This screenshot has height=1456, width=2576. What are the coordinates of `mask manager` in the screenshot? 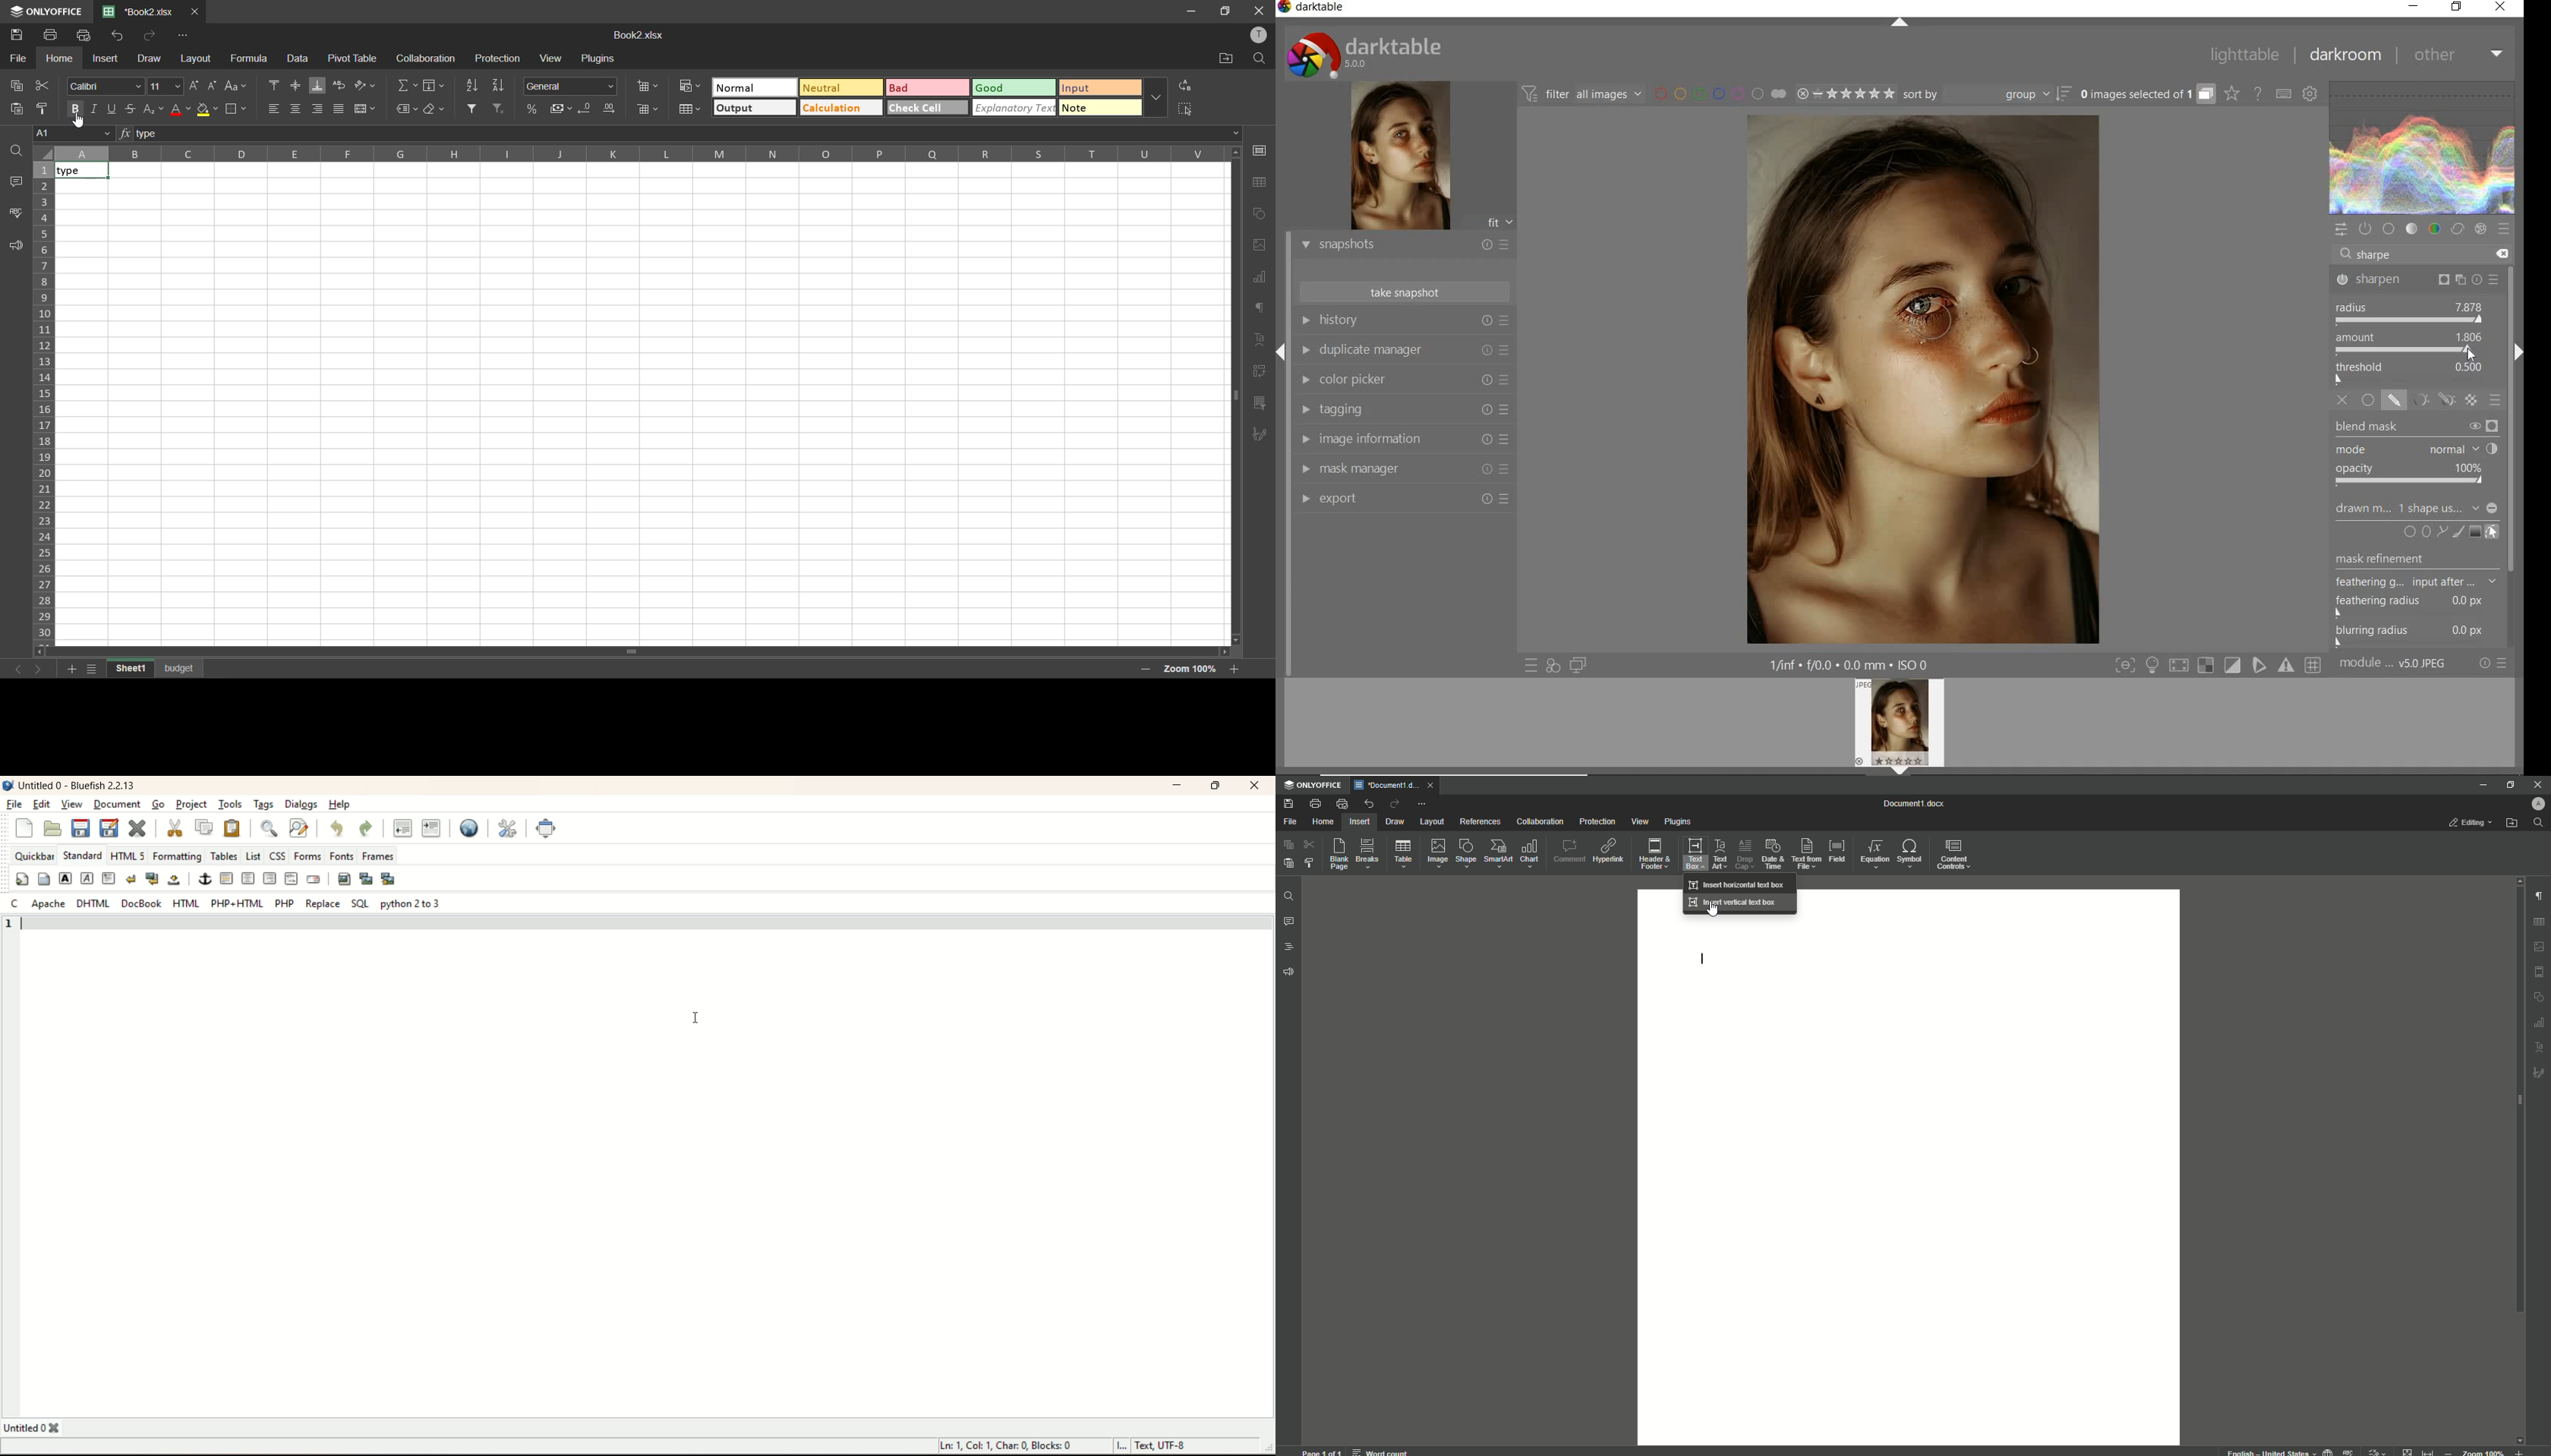 It's located at (1404, 470).